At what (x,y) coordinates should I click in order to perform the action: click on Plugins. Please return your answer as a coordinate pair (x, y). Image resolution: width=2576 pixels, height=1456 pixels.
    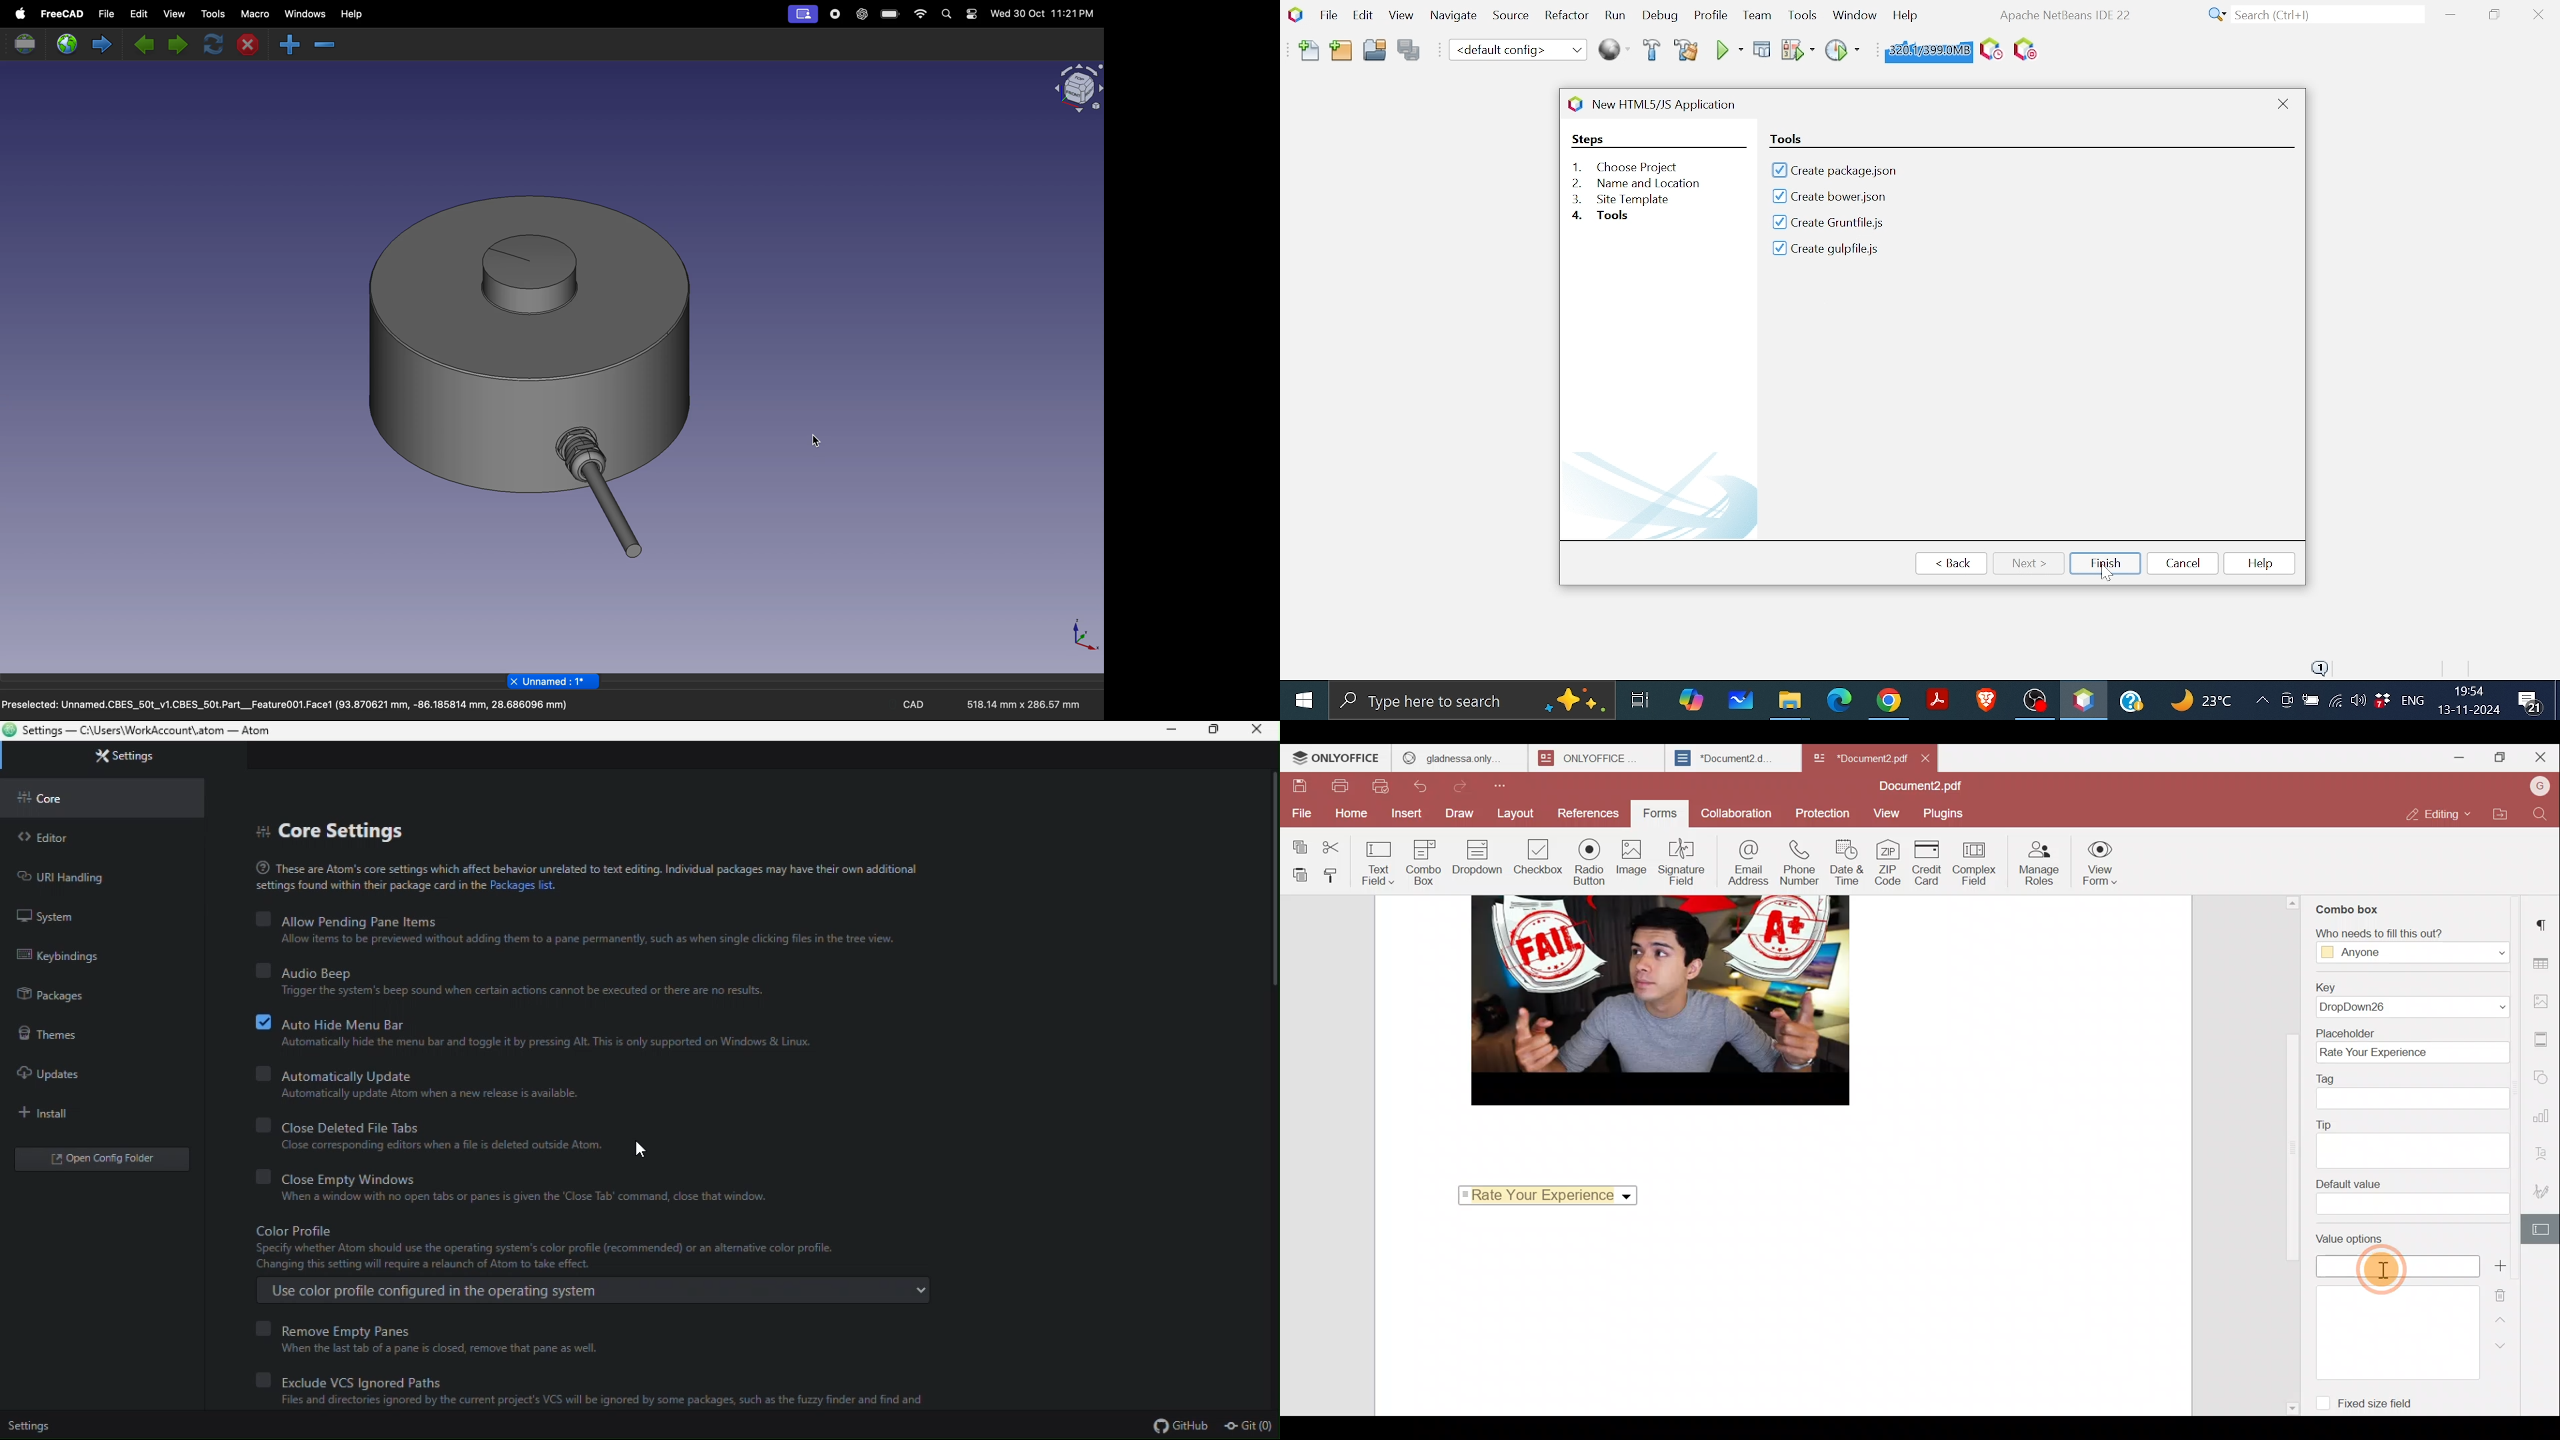
    Looking at the image, I should click on (1945, 813).